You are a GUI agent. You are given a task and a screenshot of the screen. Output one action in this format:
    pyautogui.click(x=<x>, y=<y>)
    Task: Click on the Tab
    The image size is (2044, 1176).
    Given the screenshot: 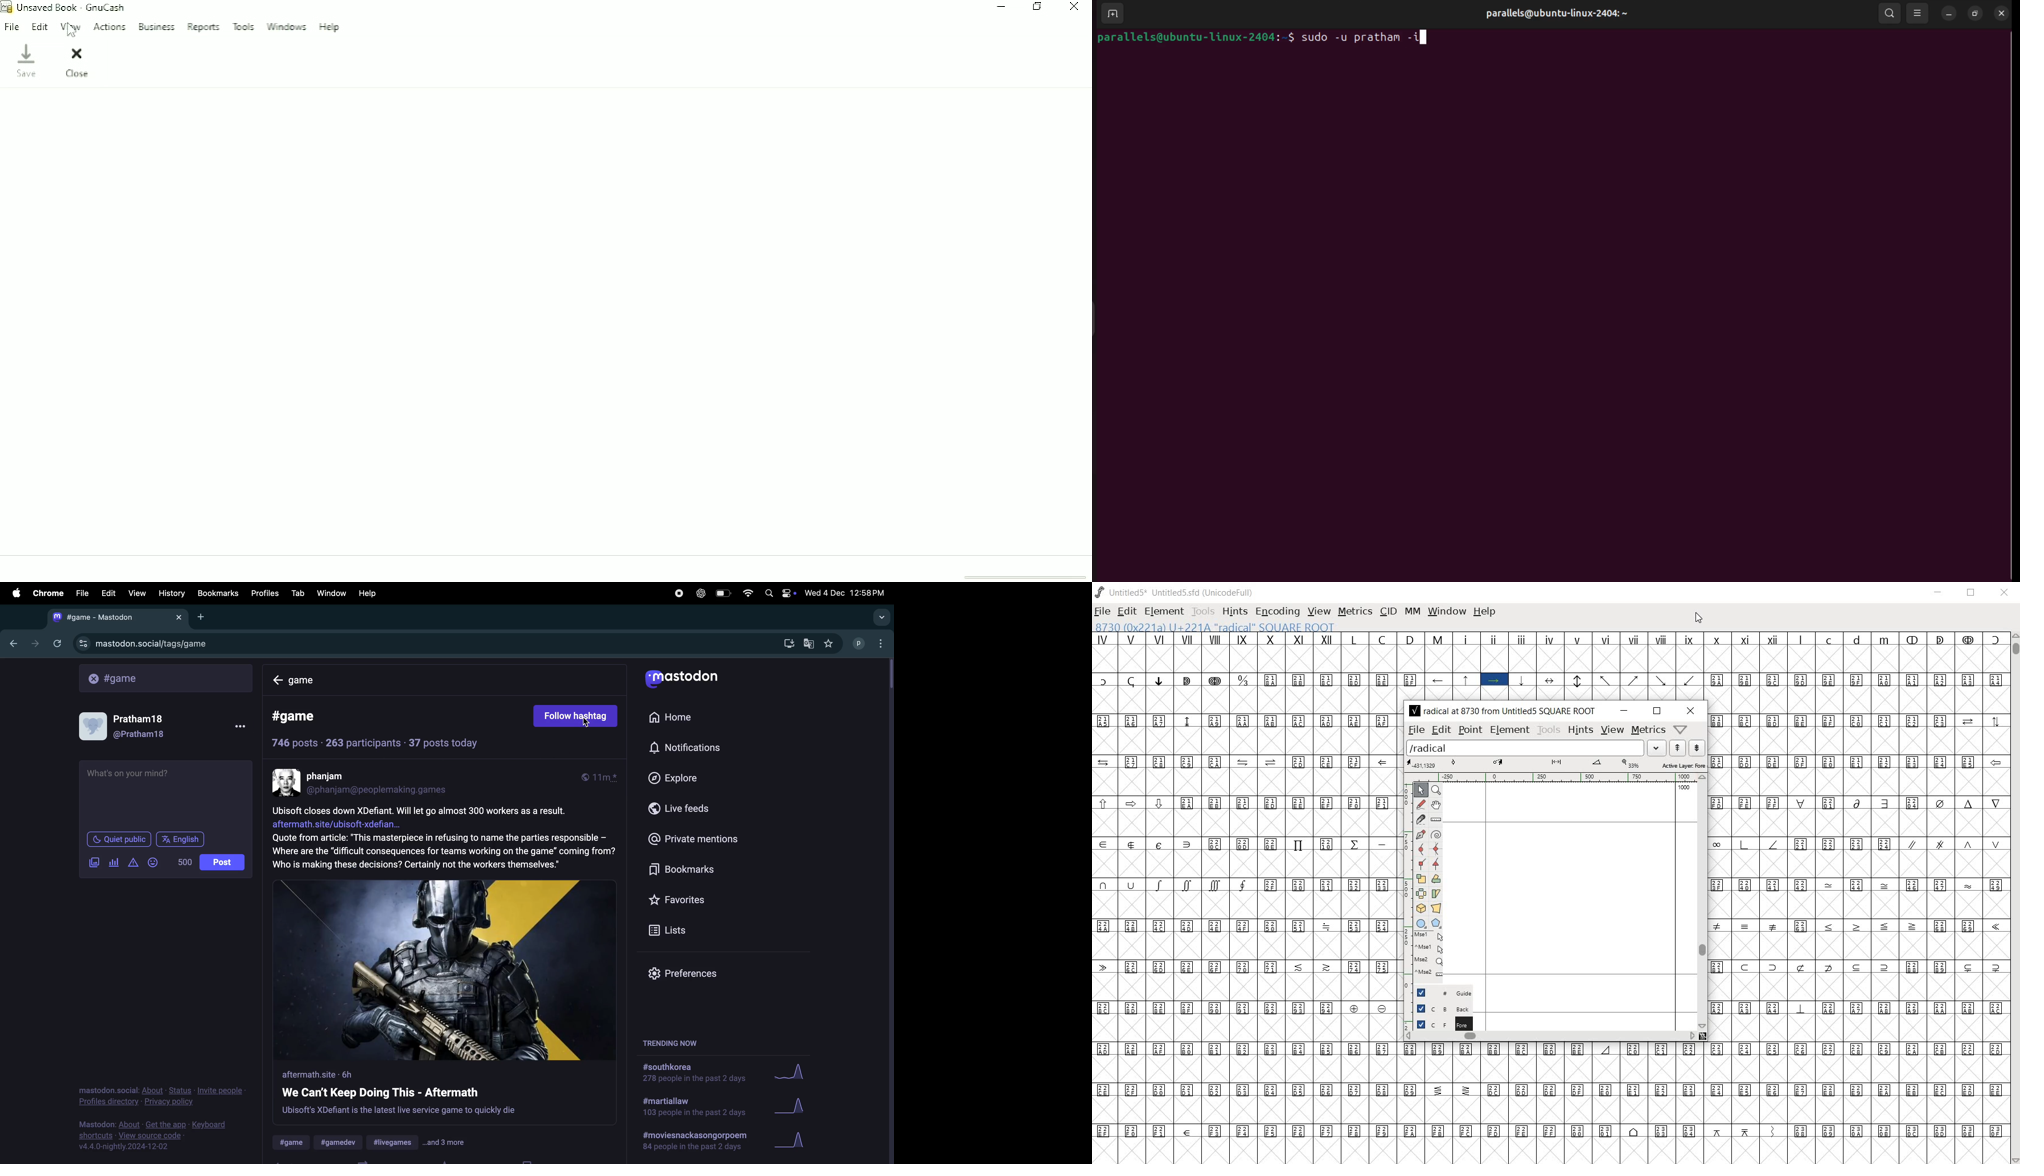 What is the action you would take?
    pyautogui.click(x=298, y=592)
    